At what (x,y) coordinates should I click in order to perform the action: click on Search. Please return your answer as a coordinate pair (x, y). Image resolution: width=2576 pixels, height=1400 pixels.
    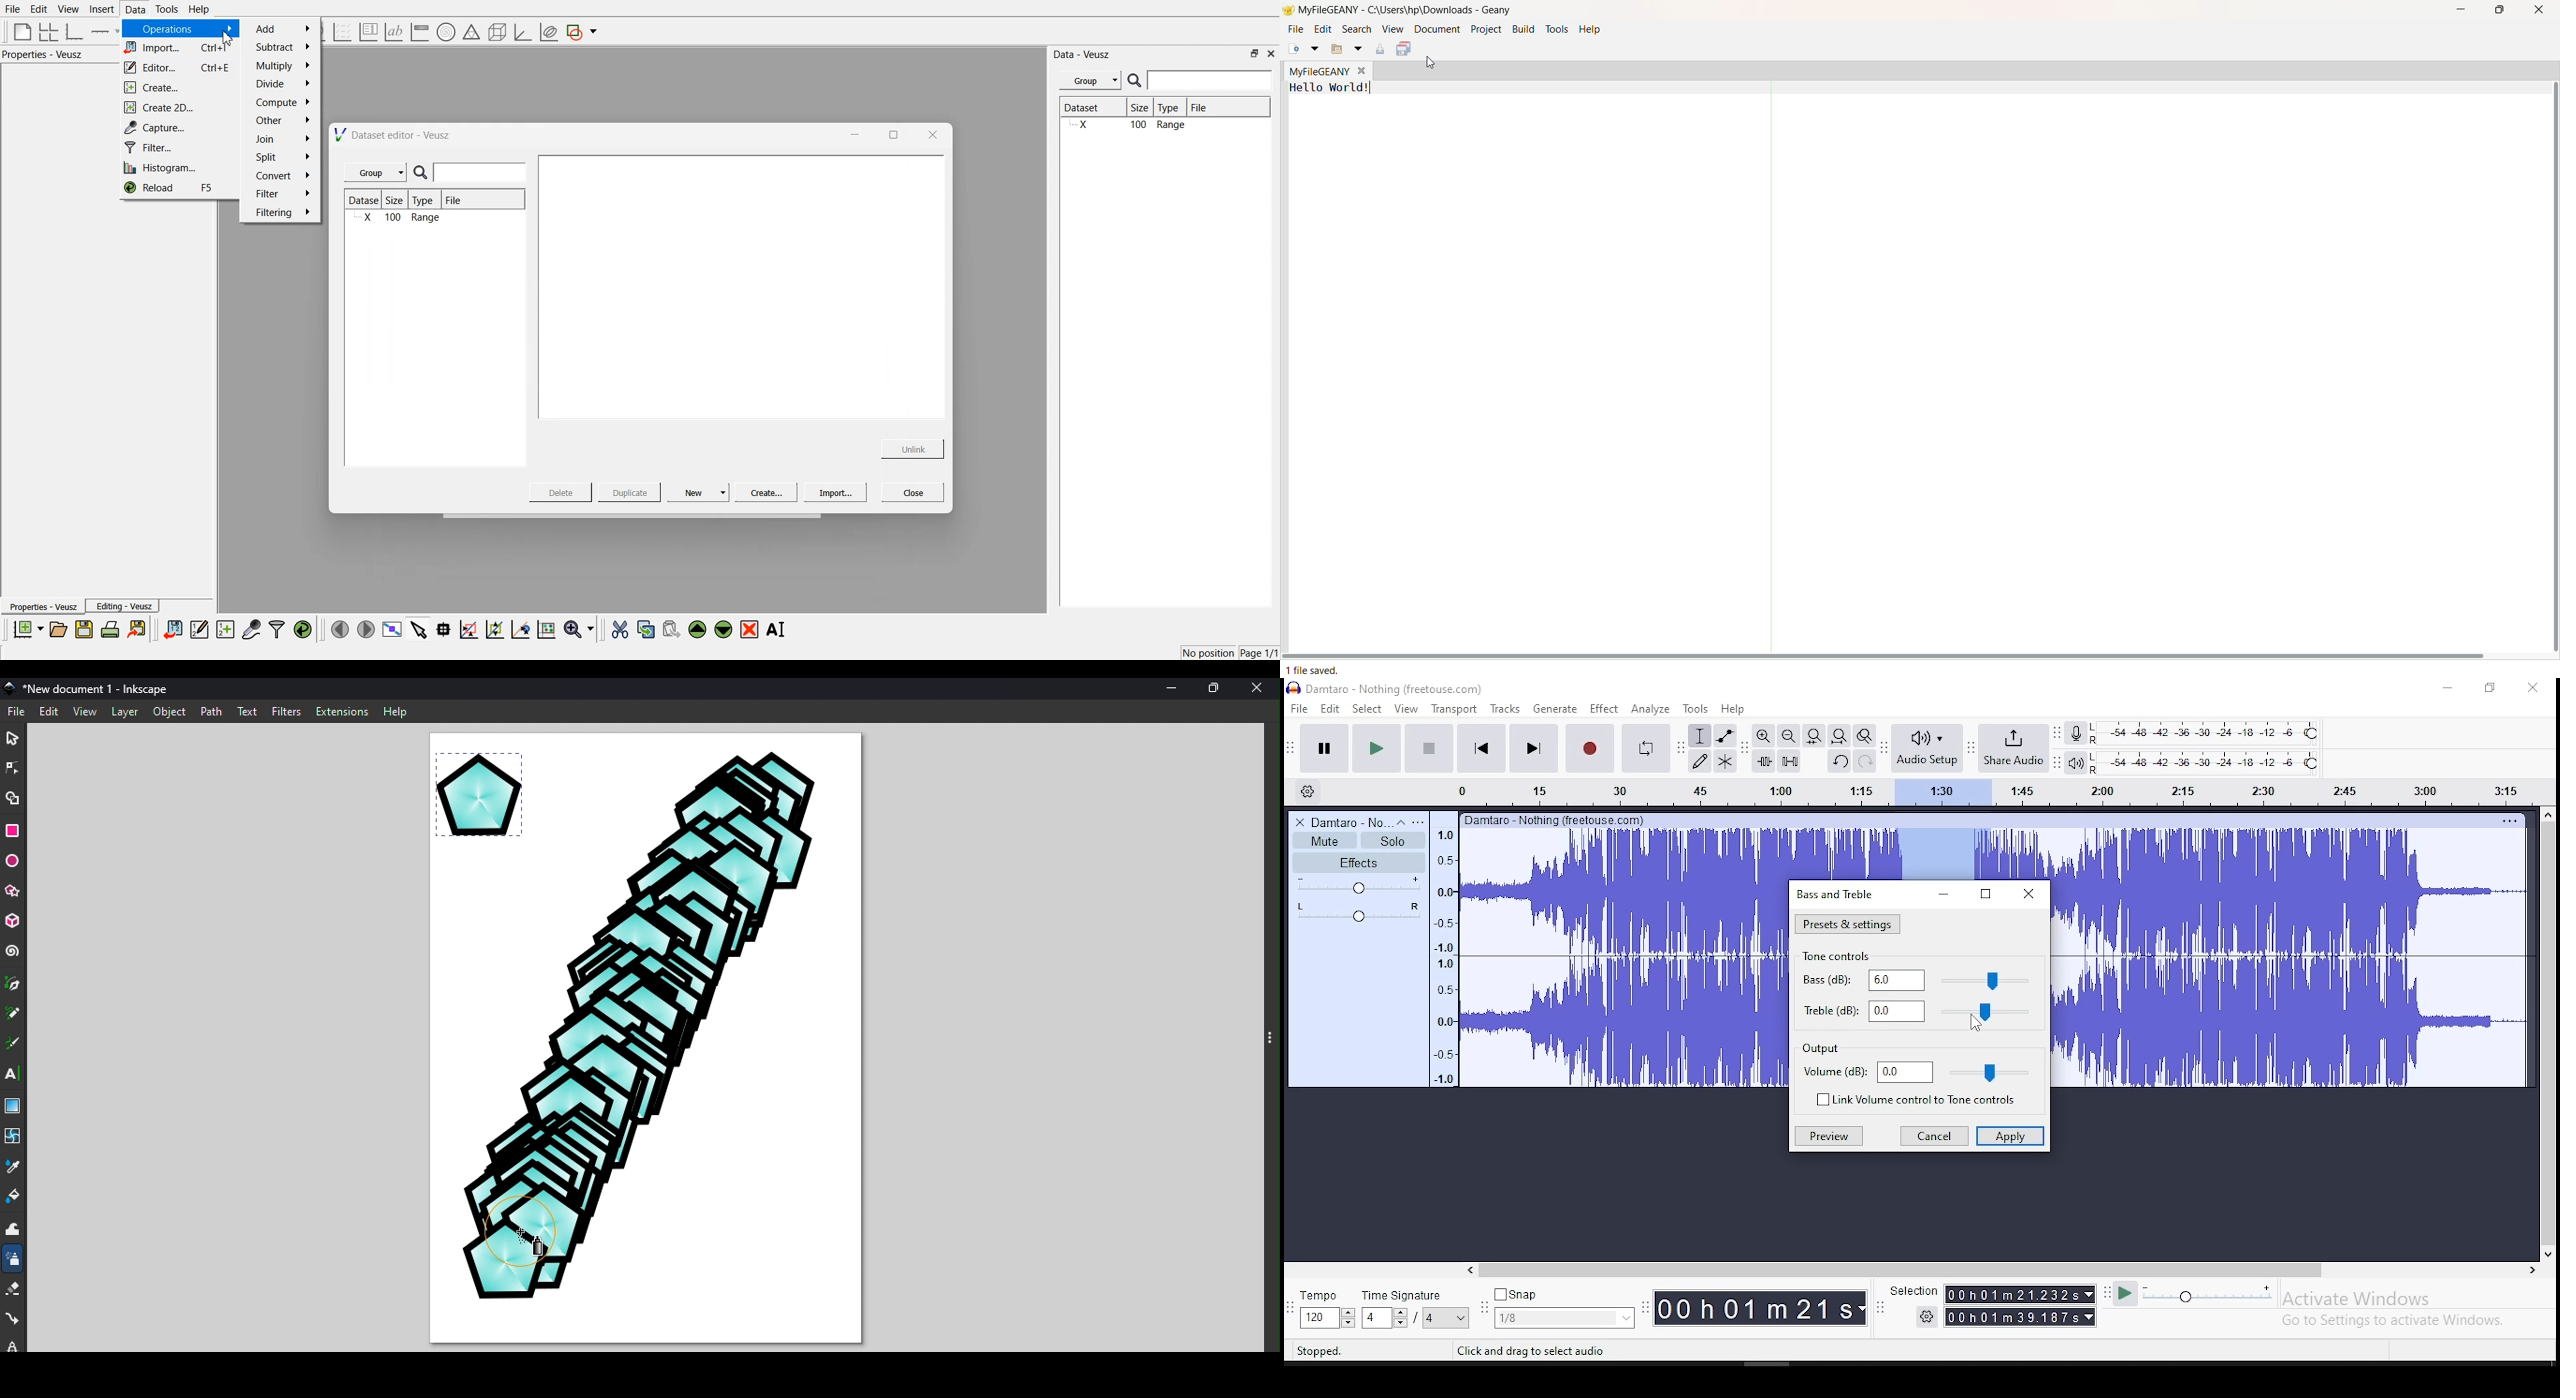
    Looking at the image, I should click on (1353, 29).